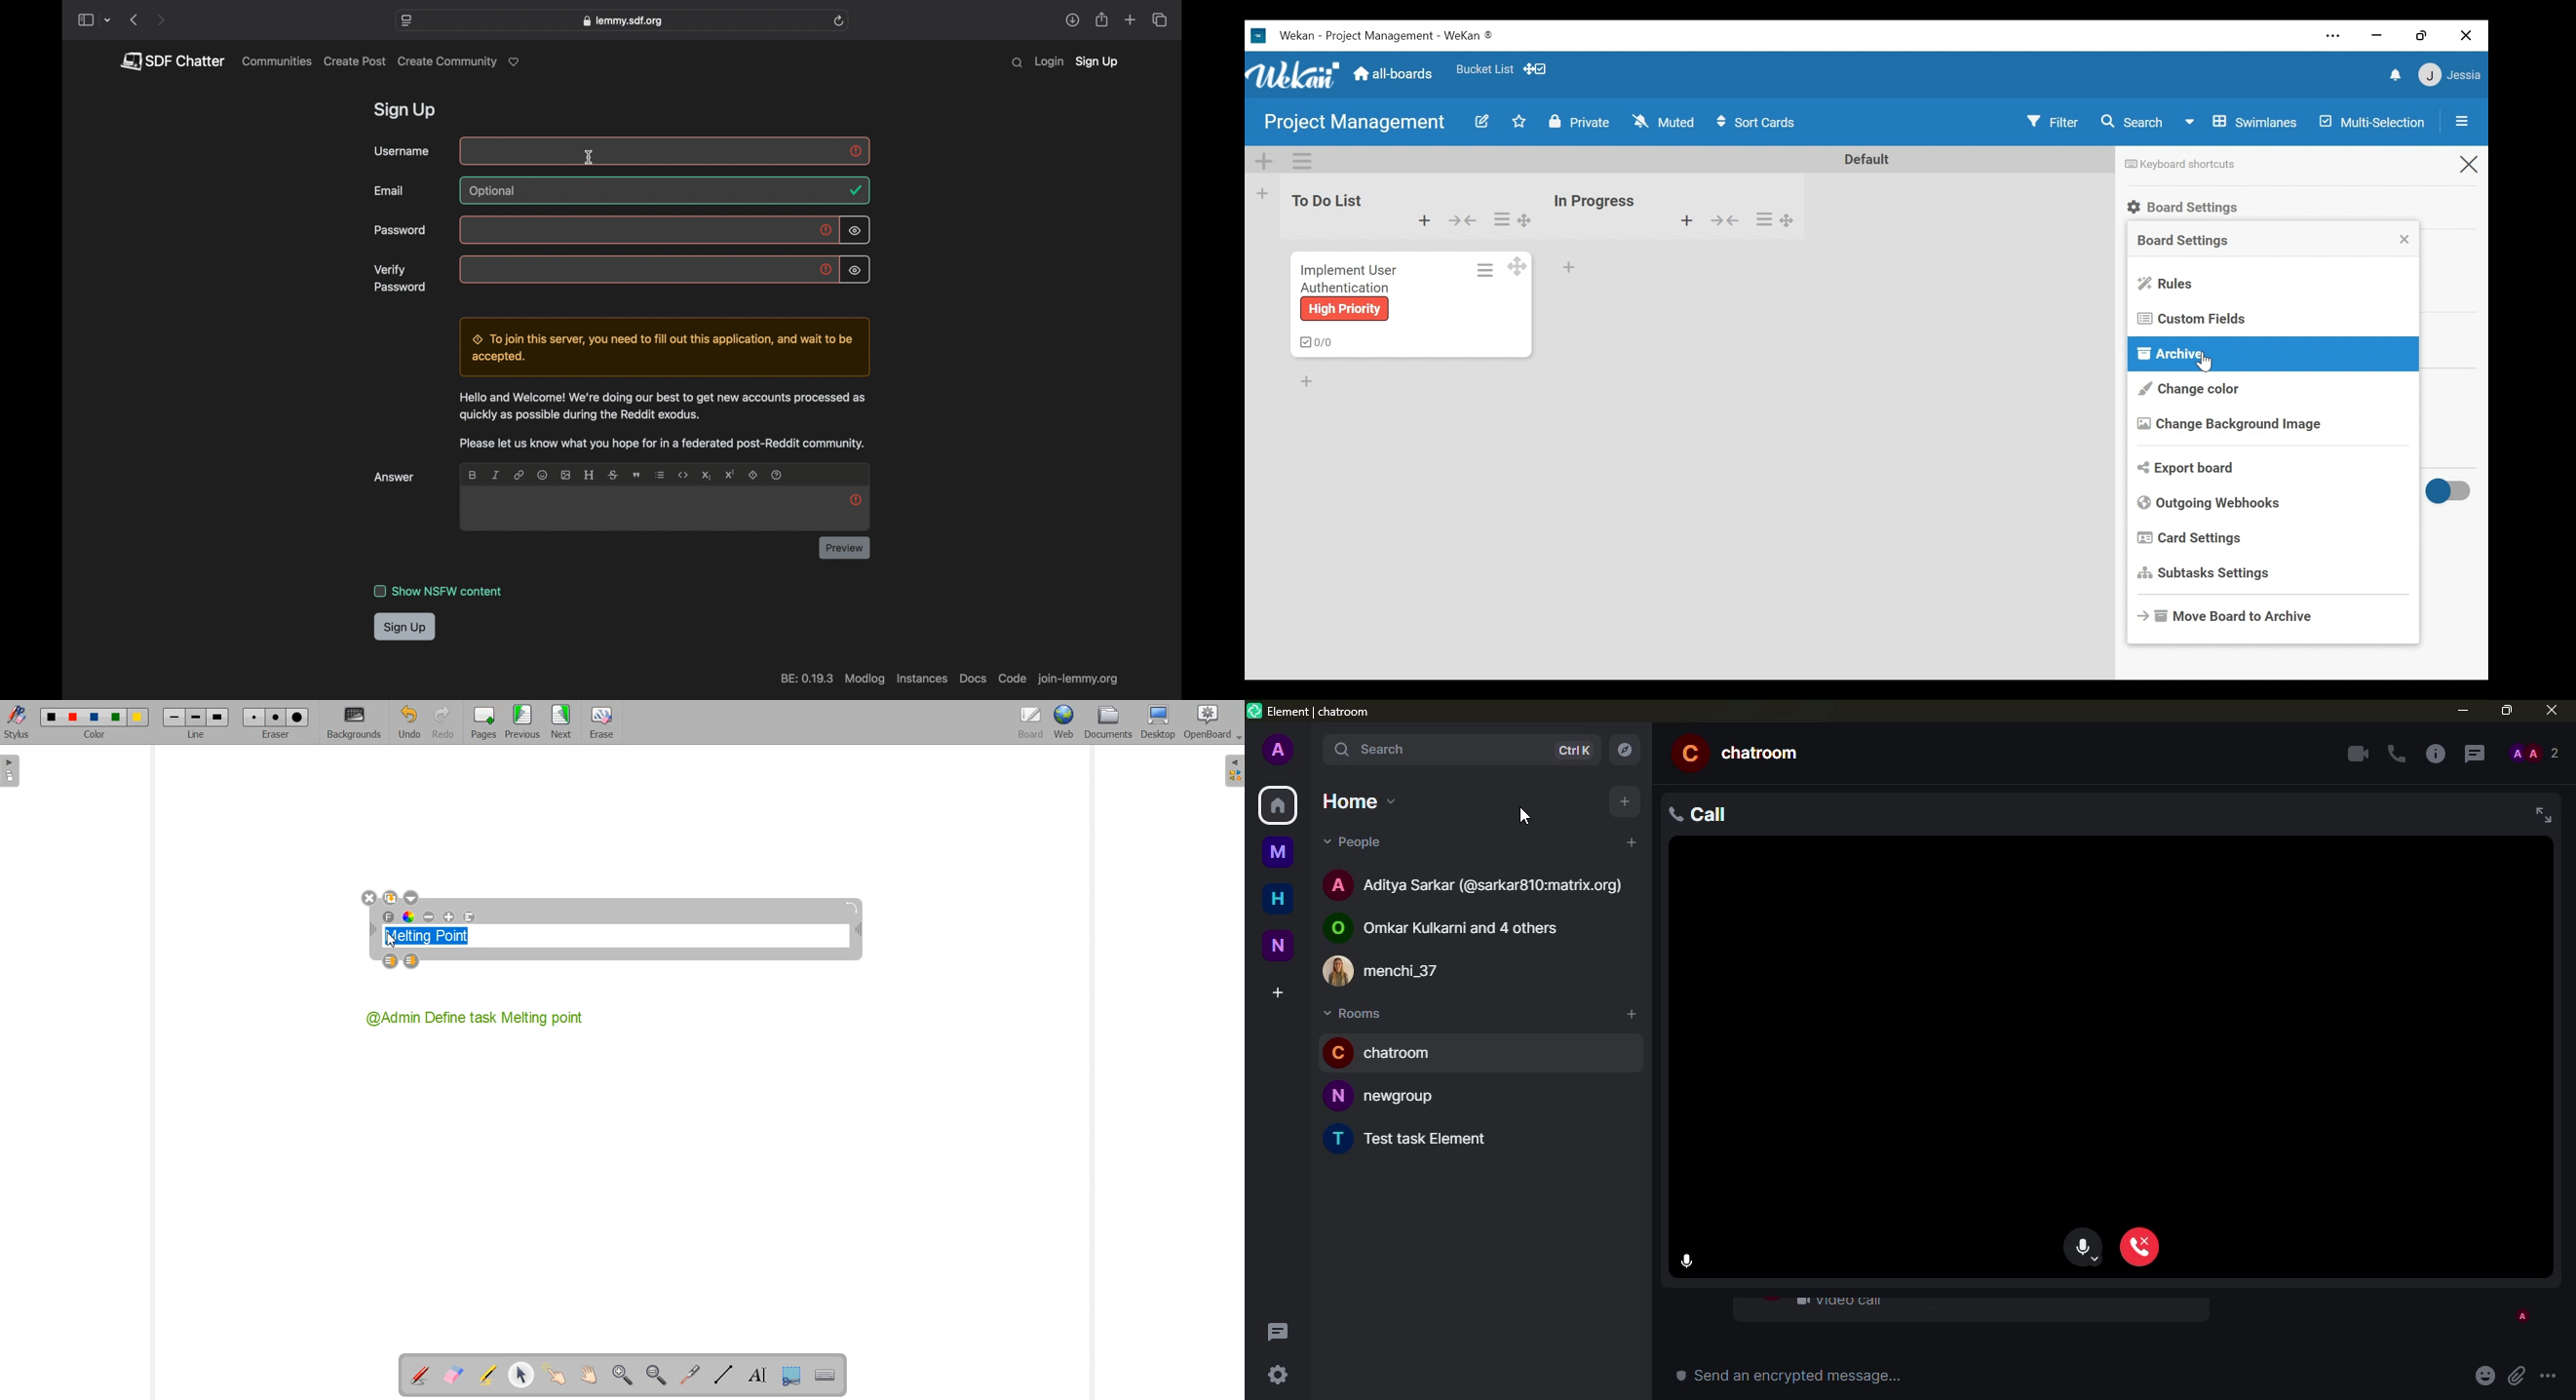 The width and height of the screenshot is (2576, 1400). I want to click on Card Settings, so click(2191, 538).